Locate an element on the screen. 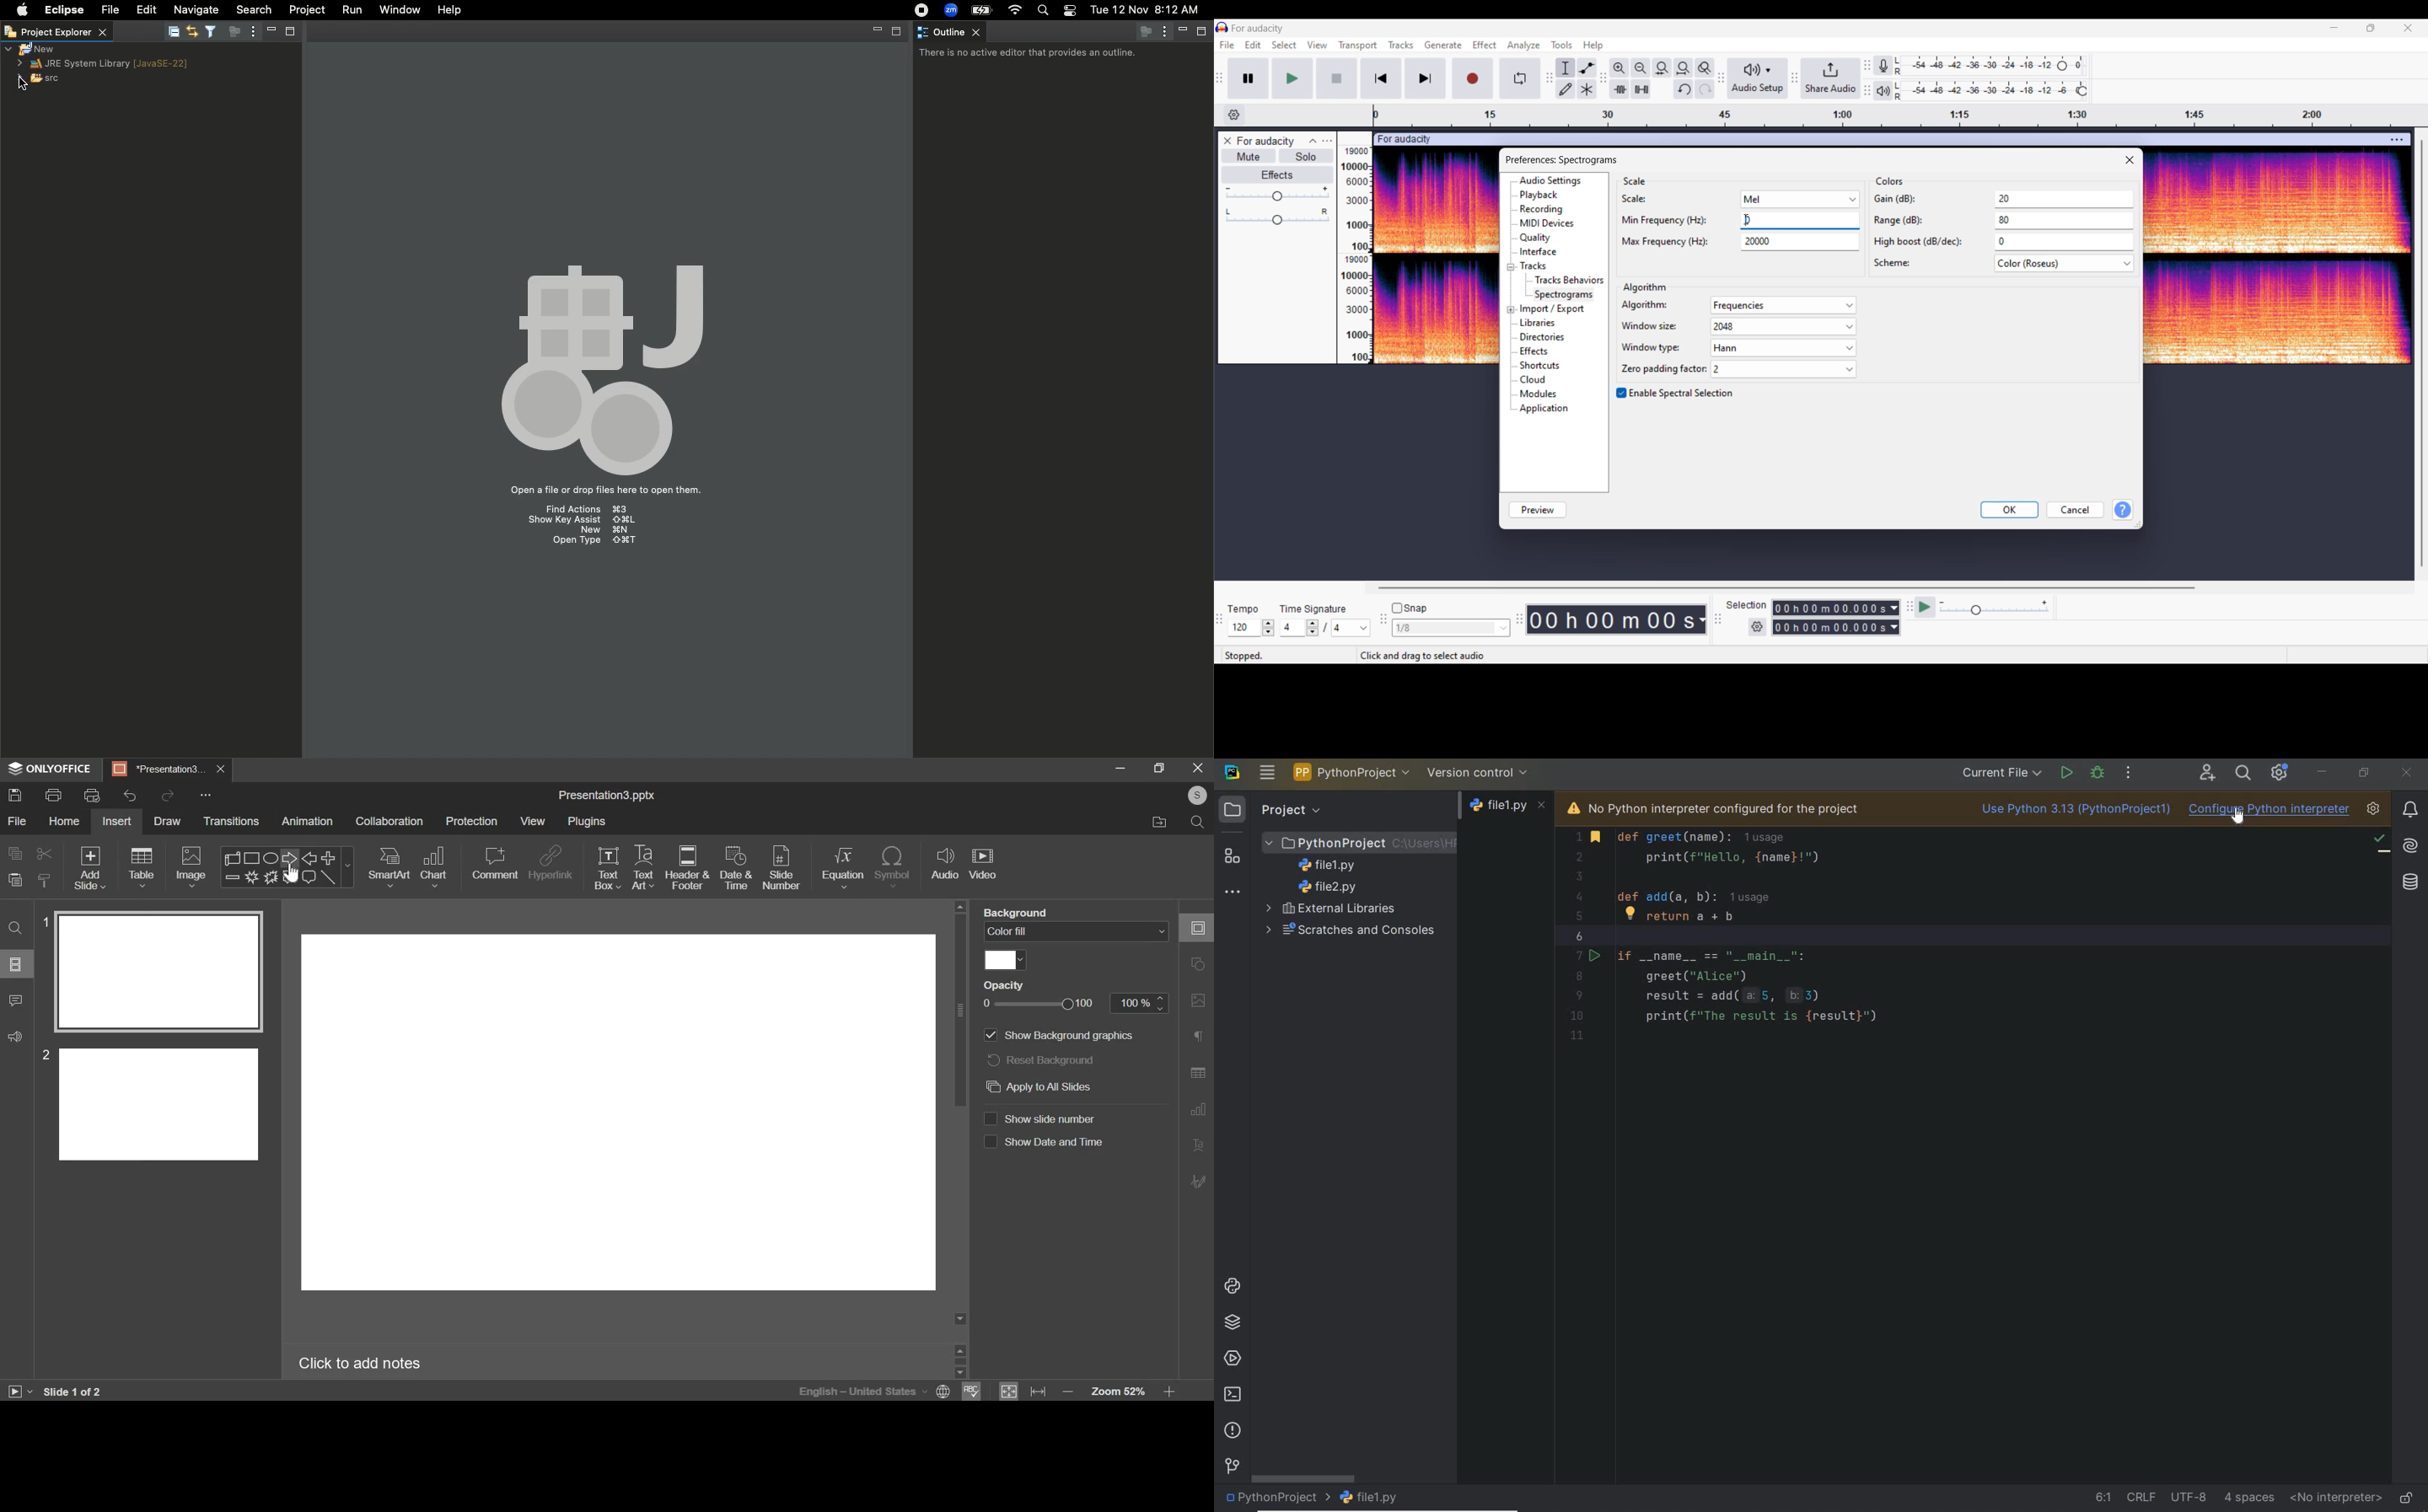 The width and height of the screenshot is (2436, 1512). comment is located at coordinates (494, 863).